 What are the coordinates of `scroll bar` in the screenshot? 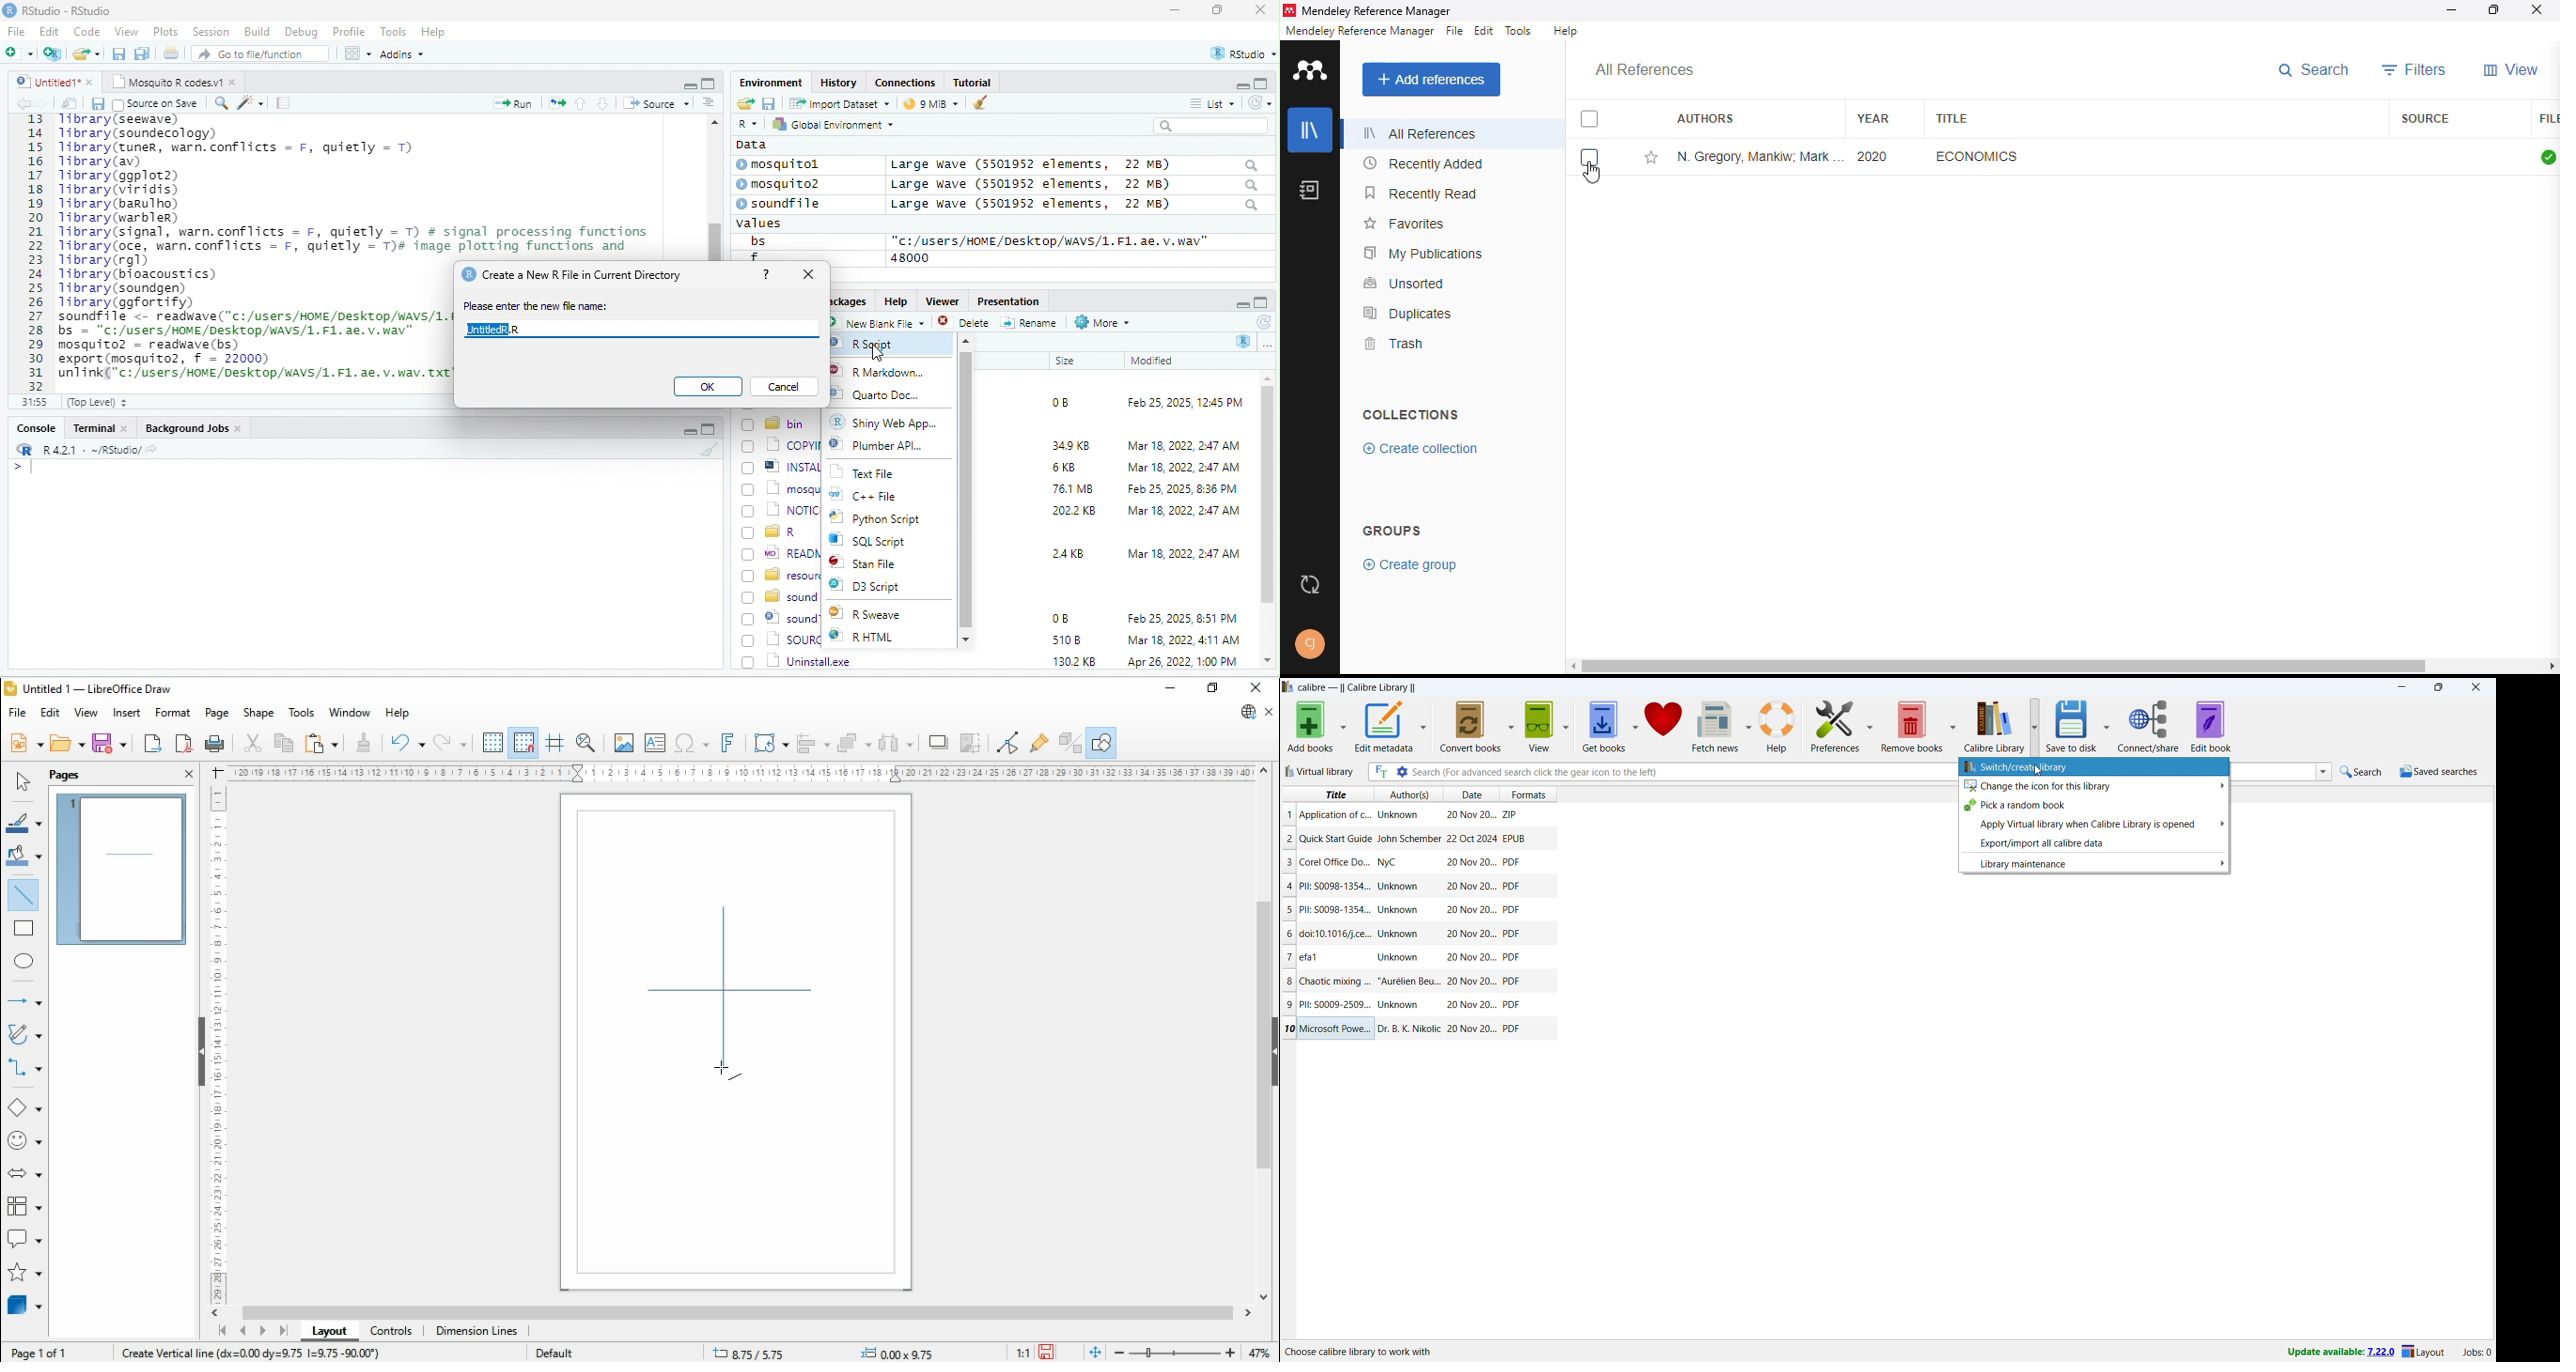 It's located at (1268, 521).